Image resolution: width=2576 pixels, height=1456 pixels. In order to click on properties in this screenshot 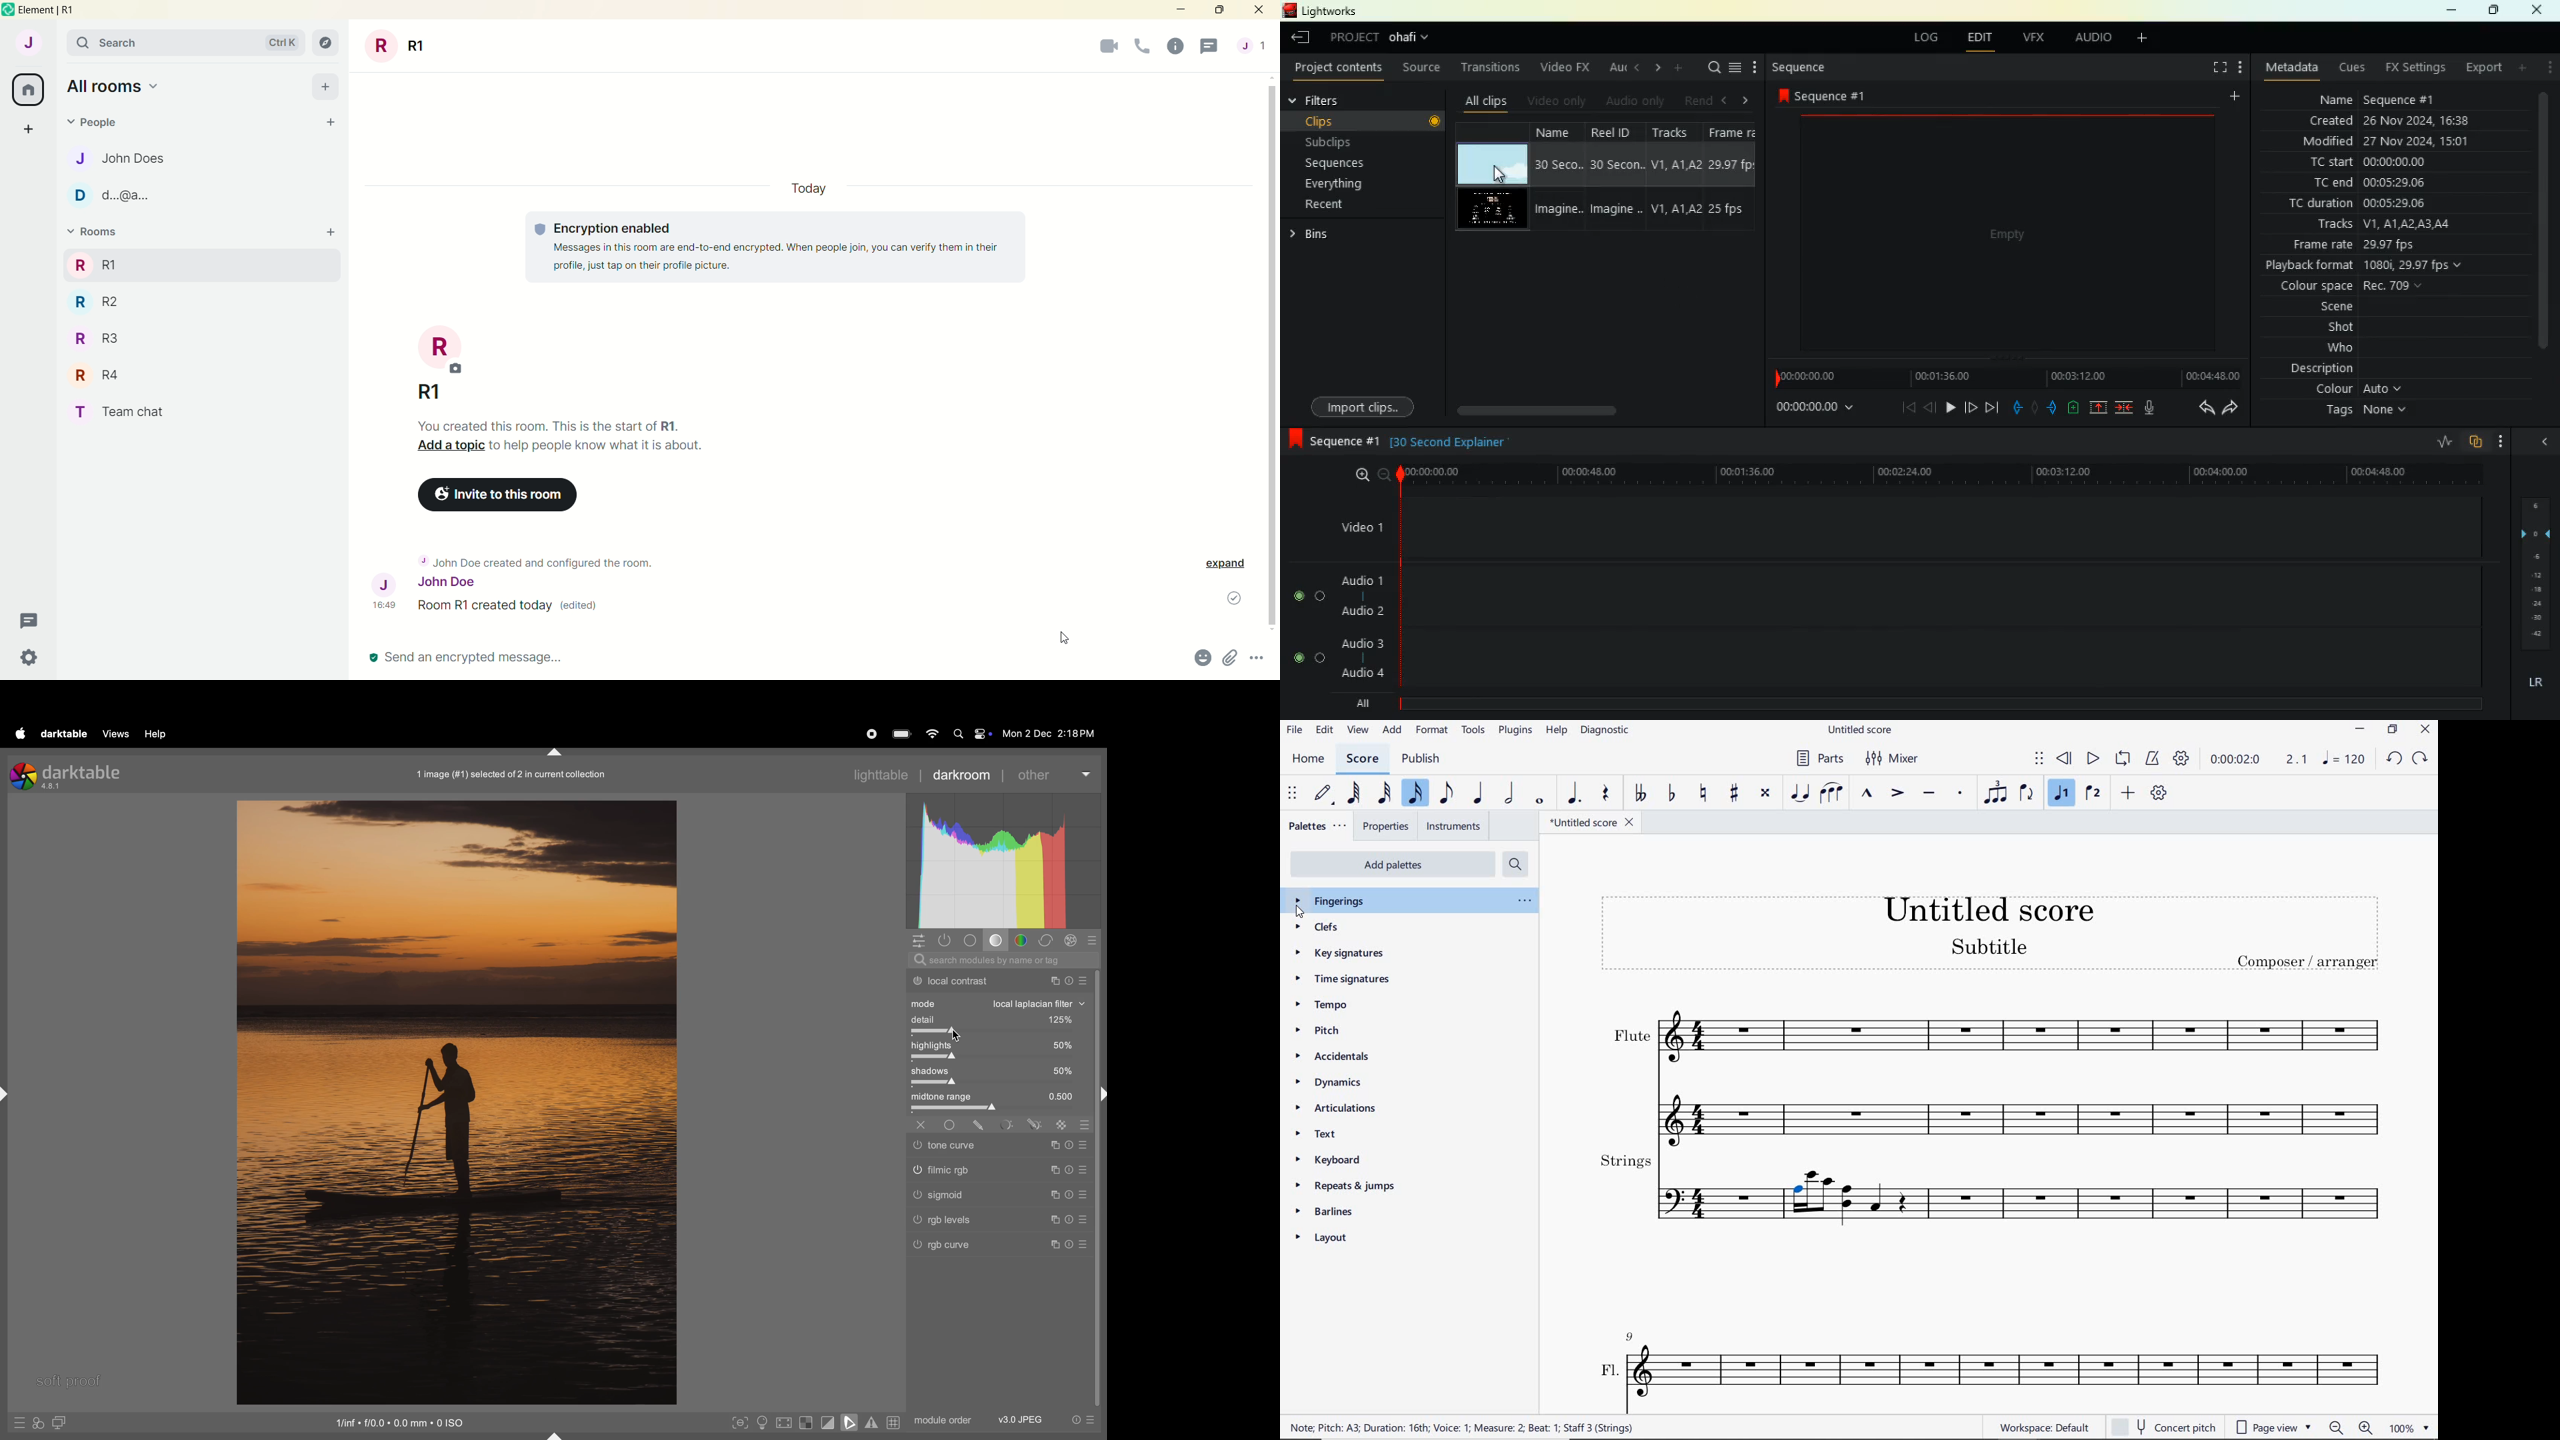, I will do `click(1386, 826)`.